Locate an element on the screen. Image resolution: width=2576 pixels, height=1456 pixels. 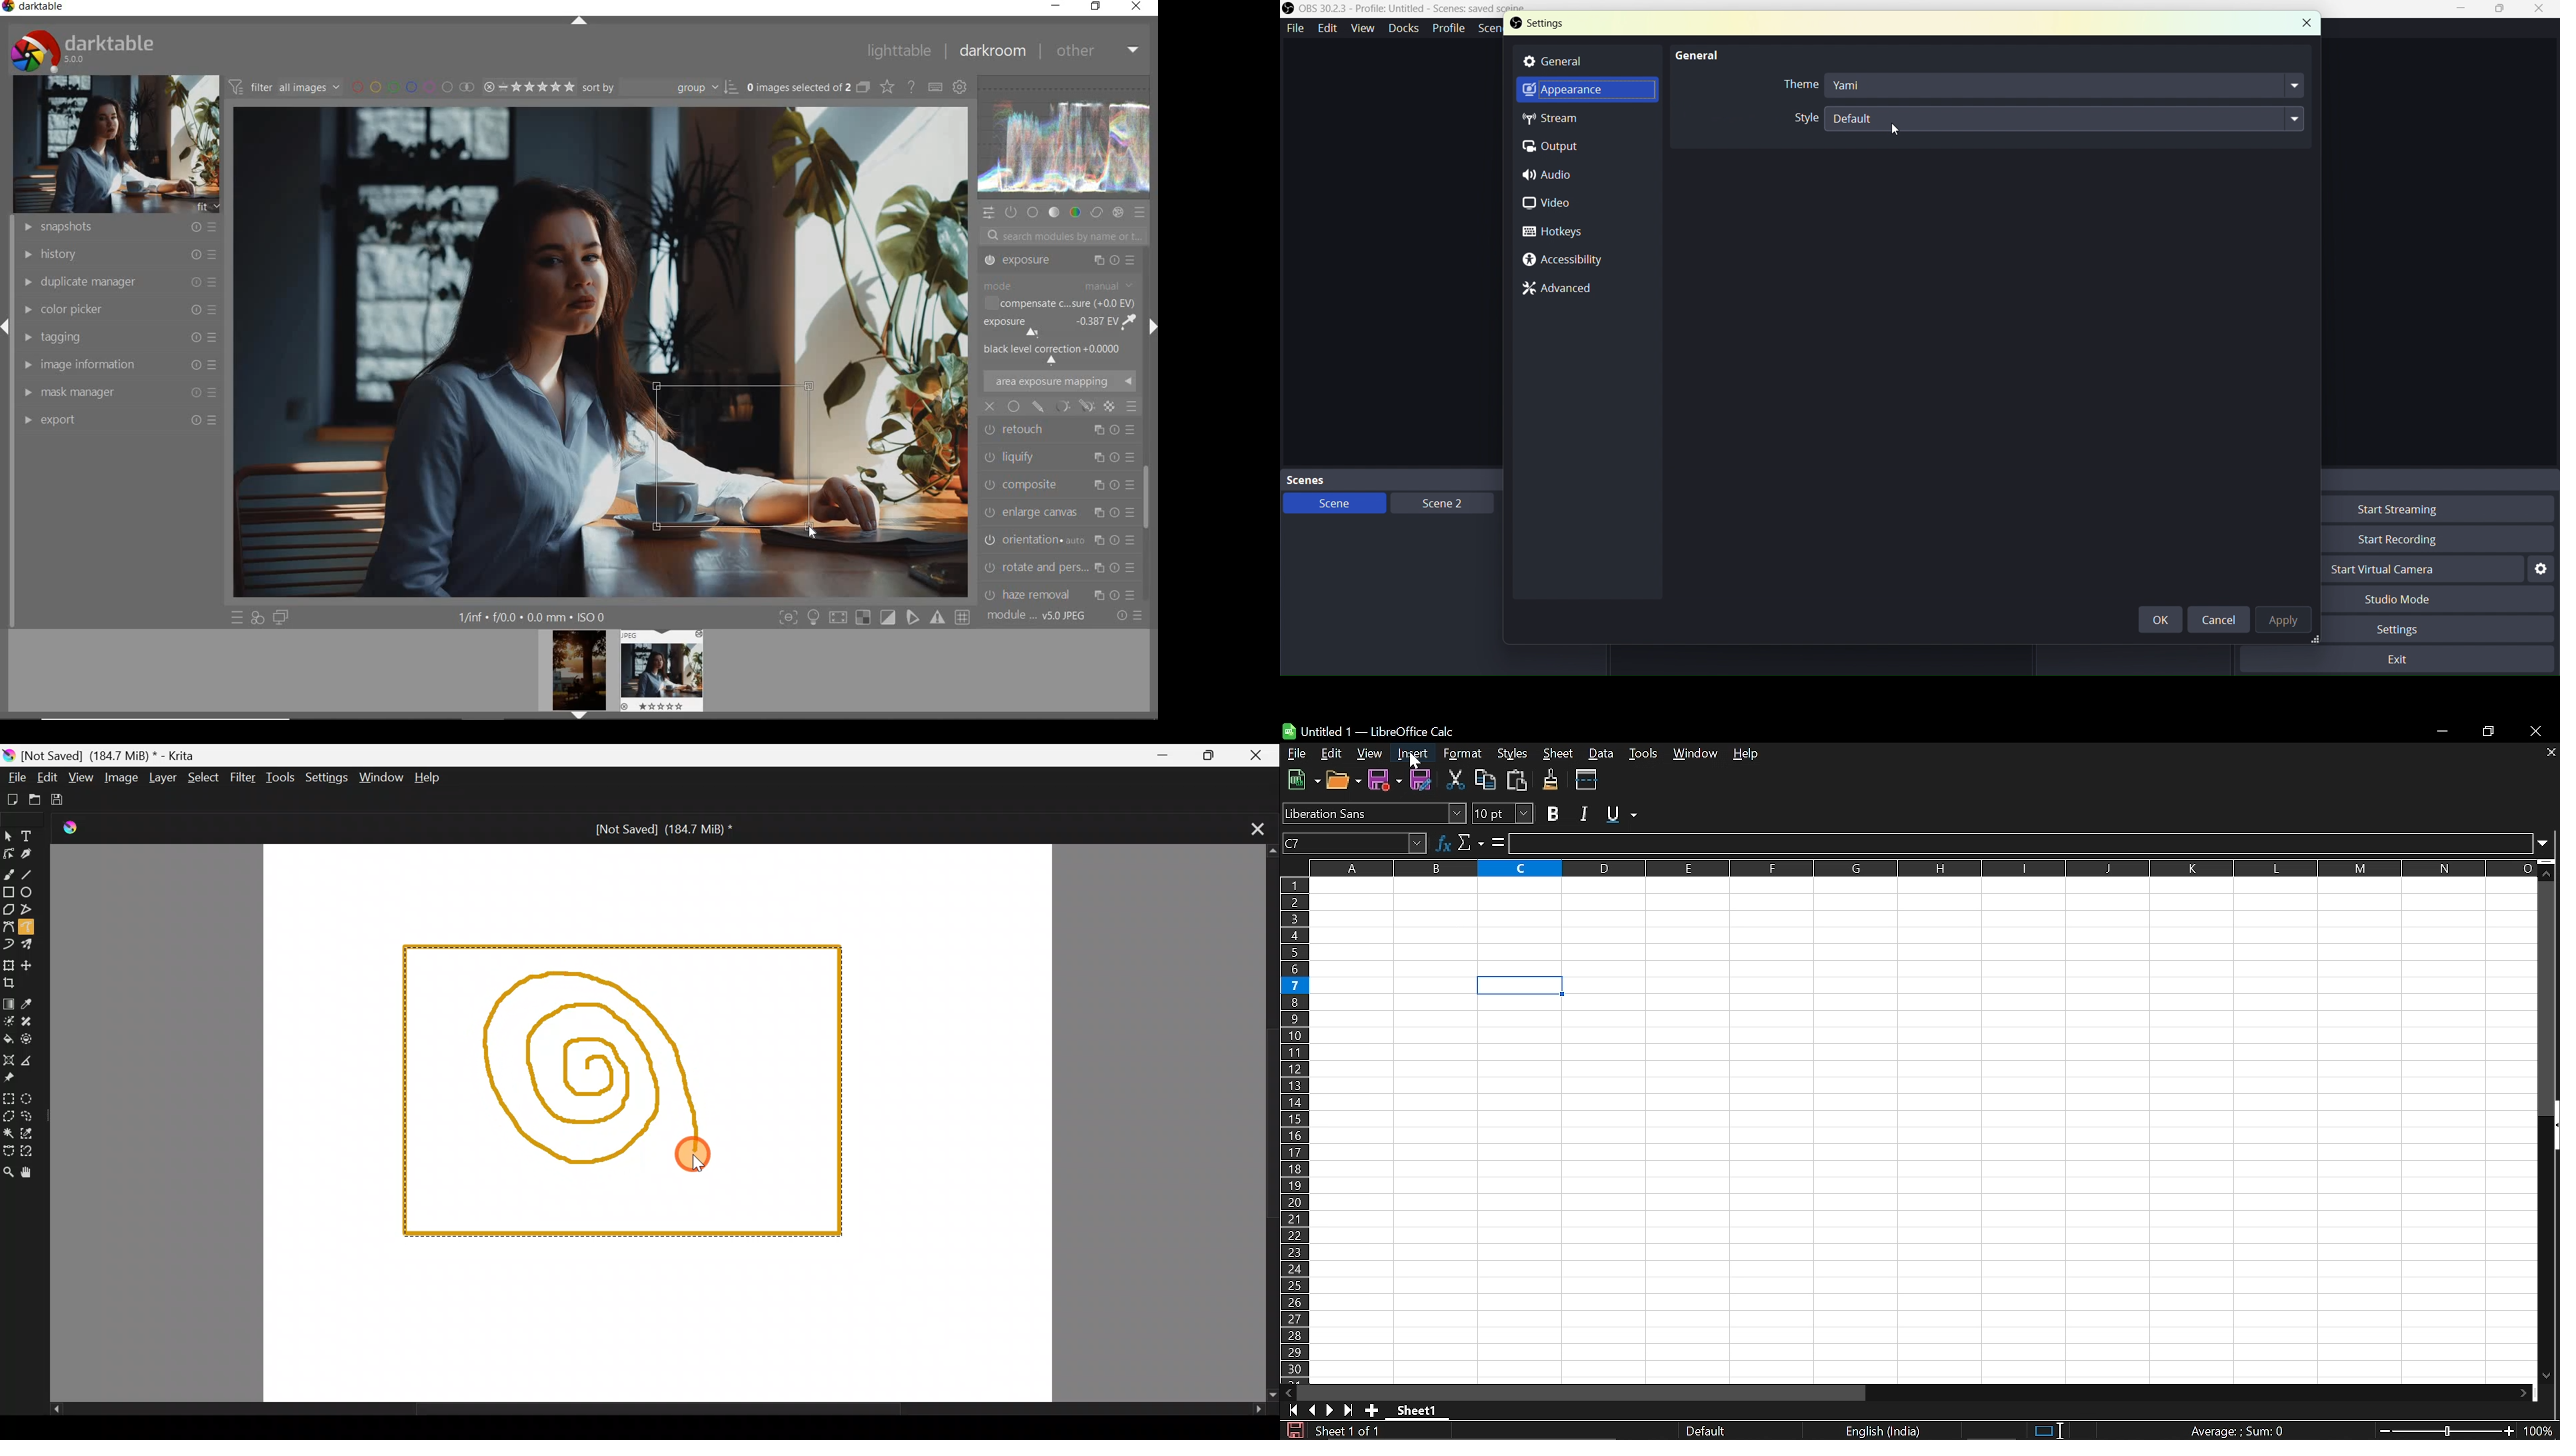
Text tool is located at coordinates (31, 834).